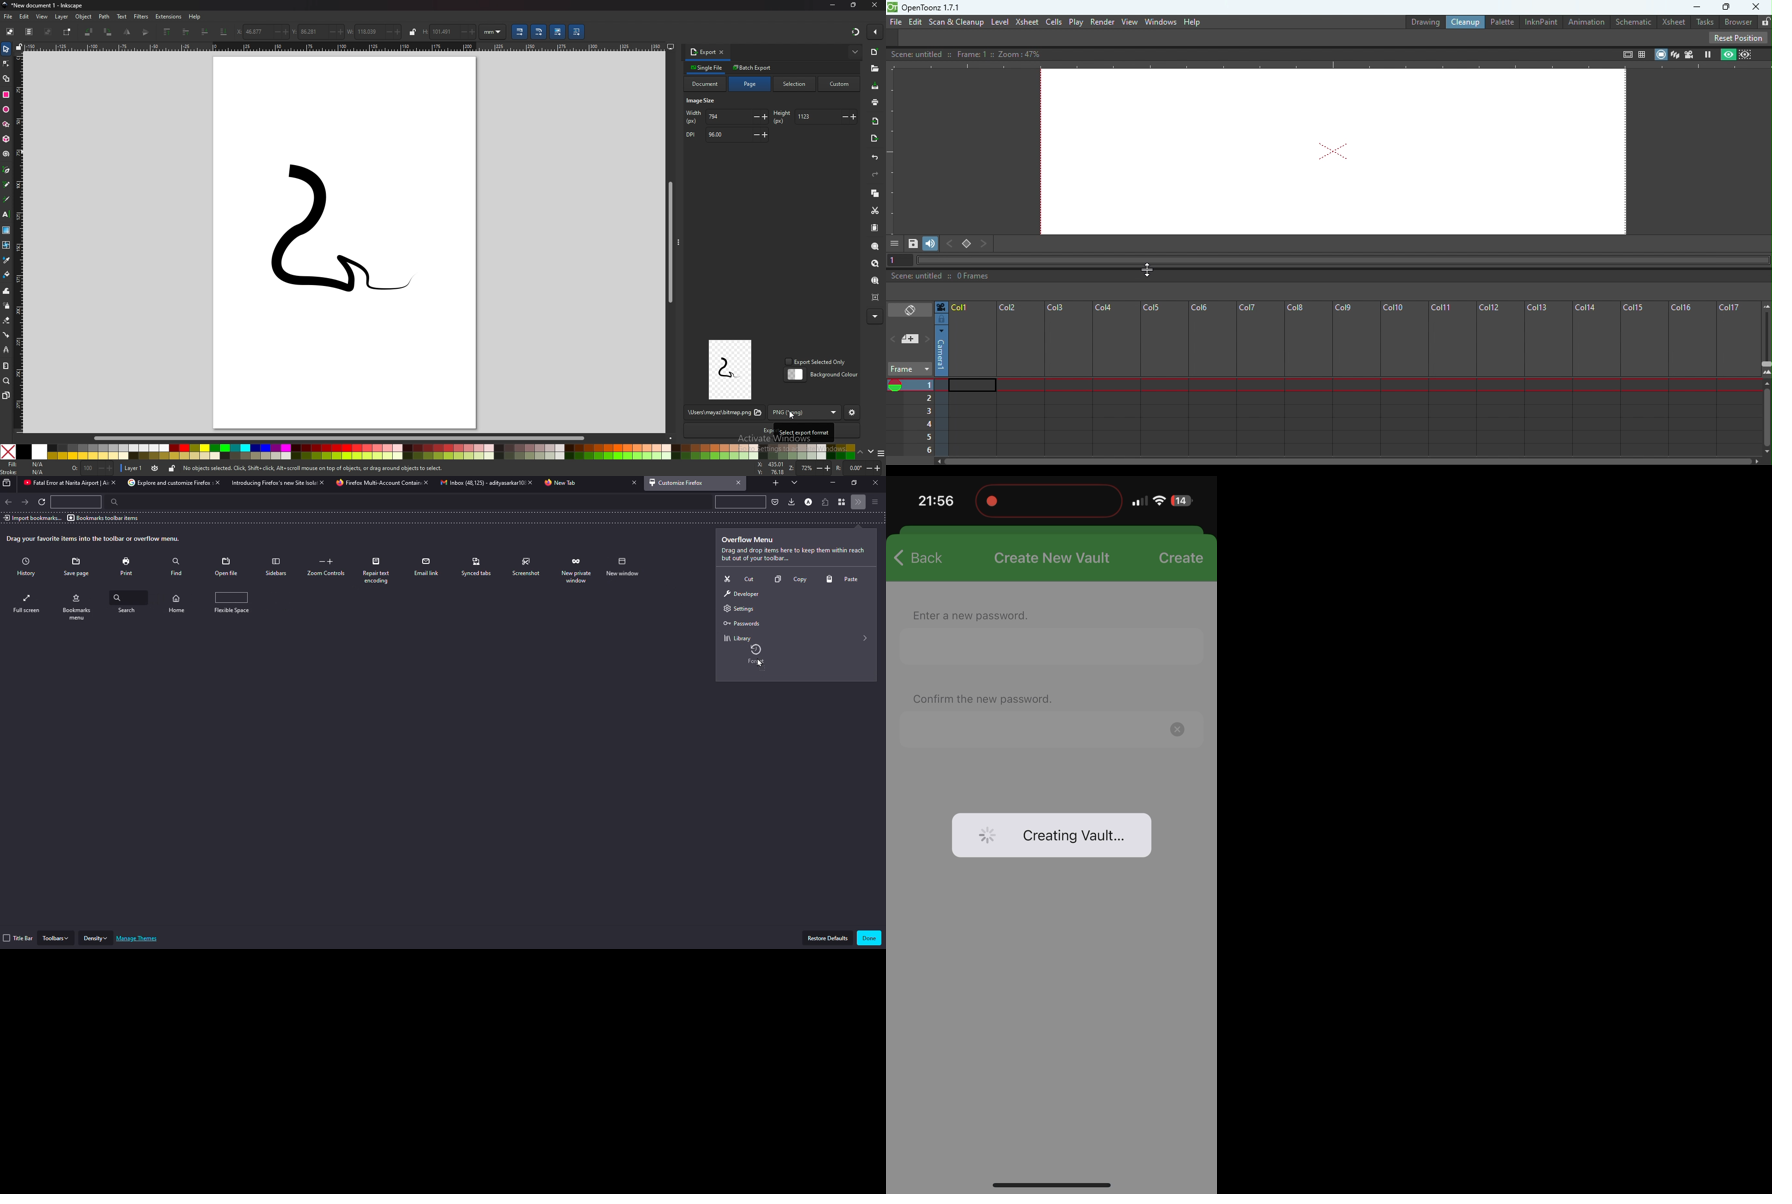 This screenshot has height=1204, width=1792. I want to click on close, so click(320, 482).